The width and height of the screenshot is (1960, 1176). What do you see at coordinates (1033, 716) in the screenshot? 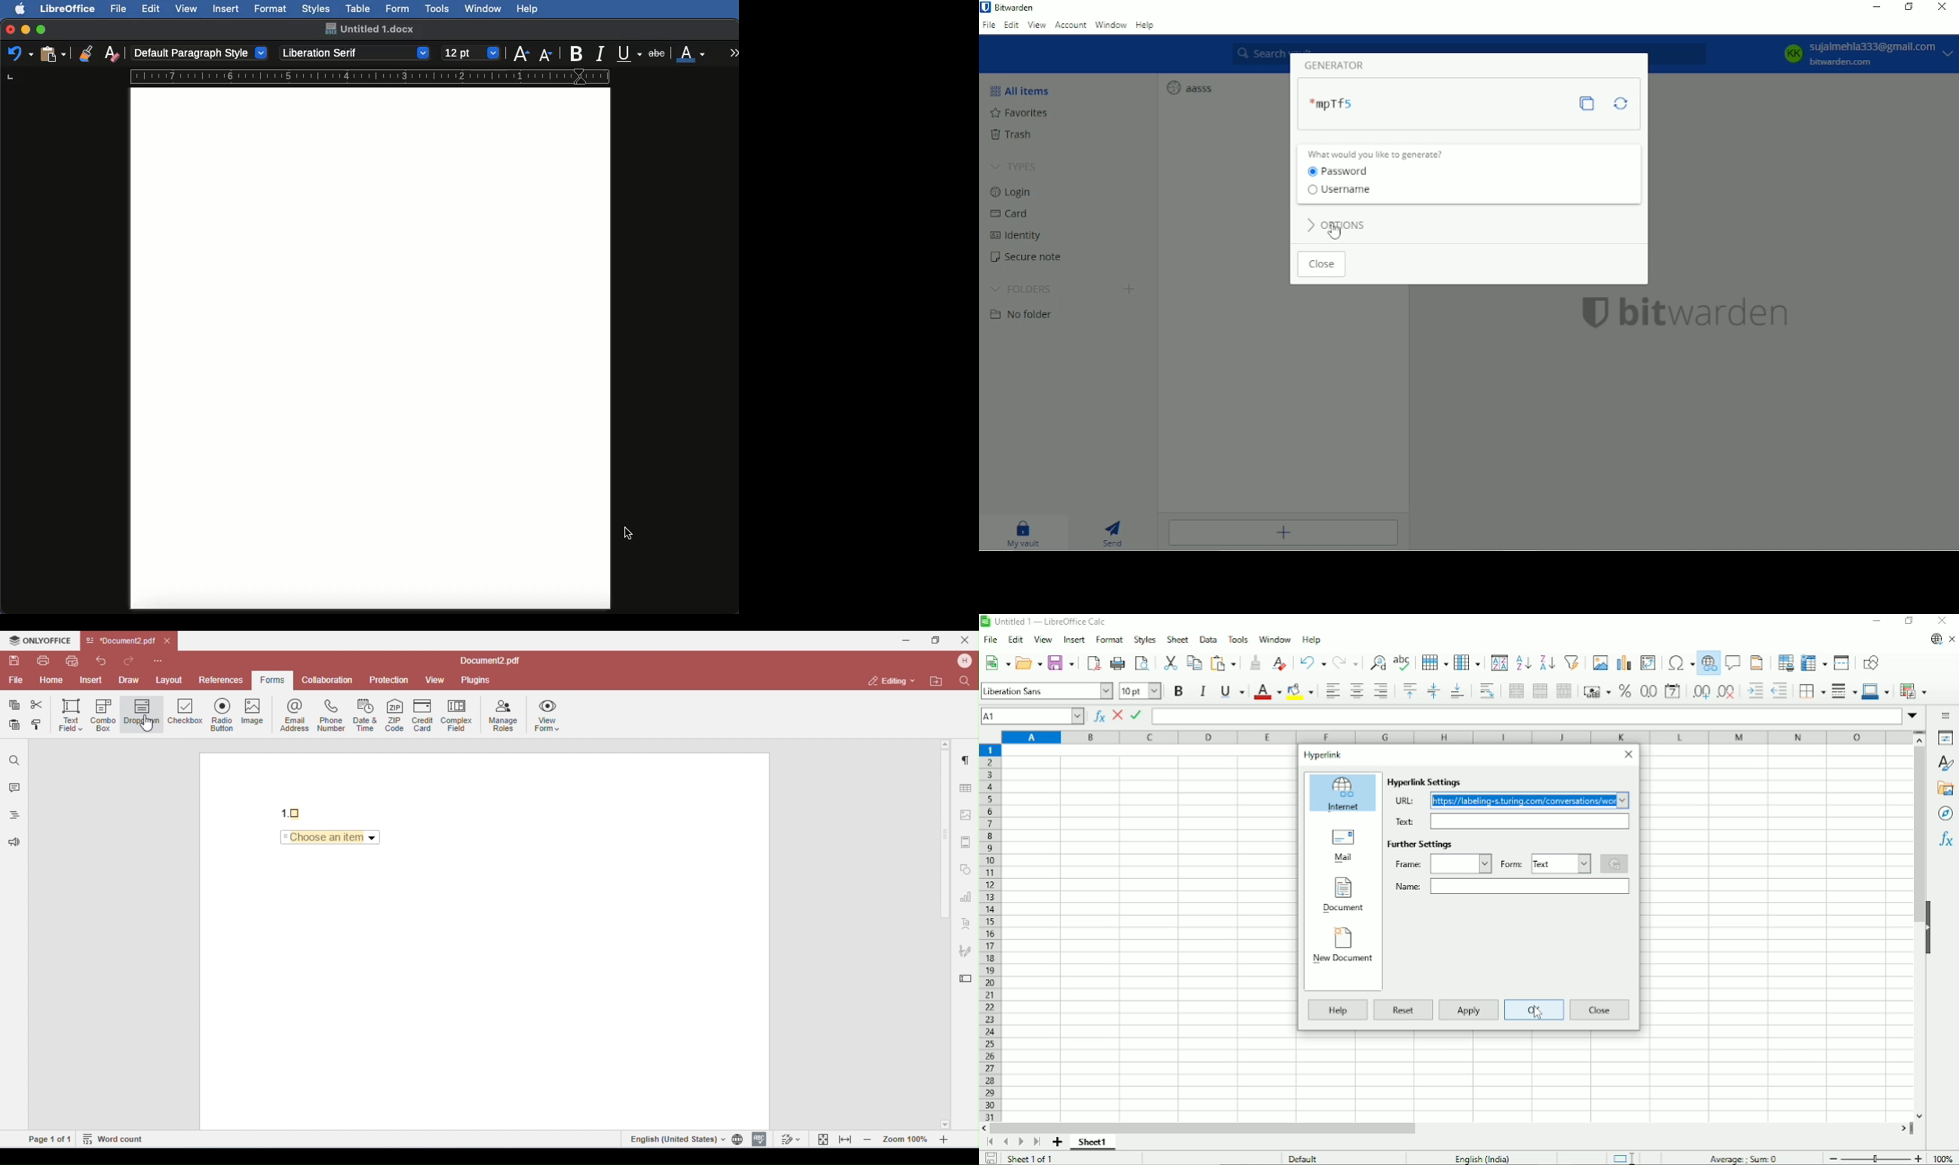
I see `Current cell` at bounding box center [1033, 716].